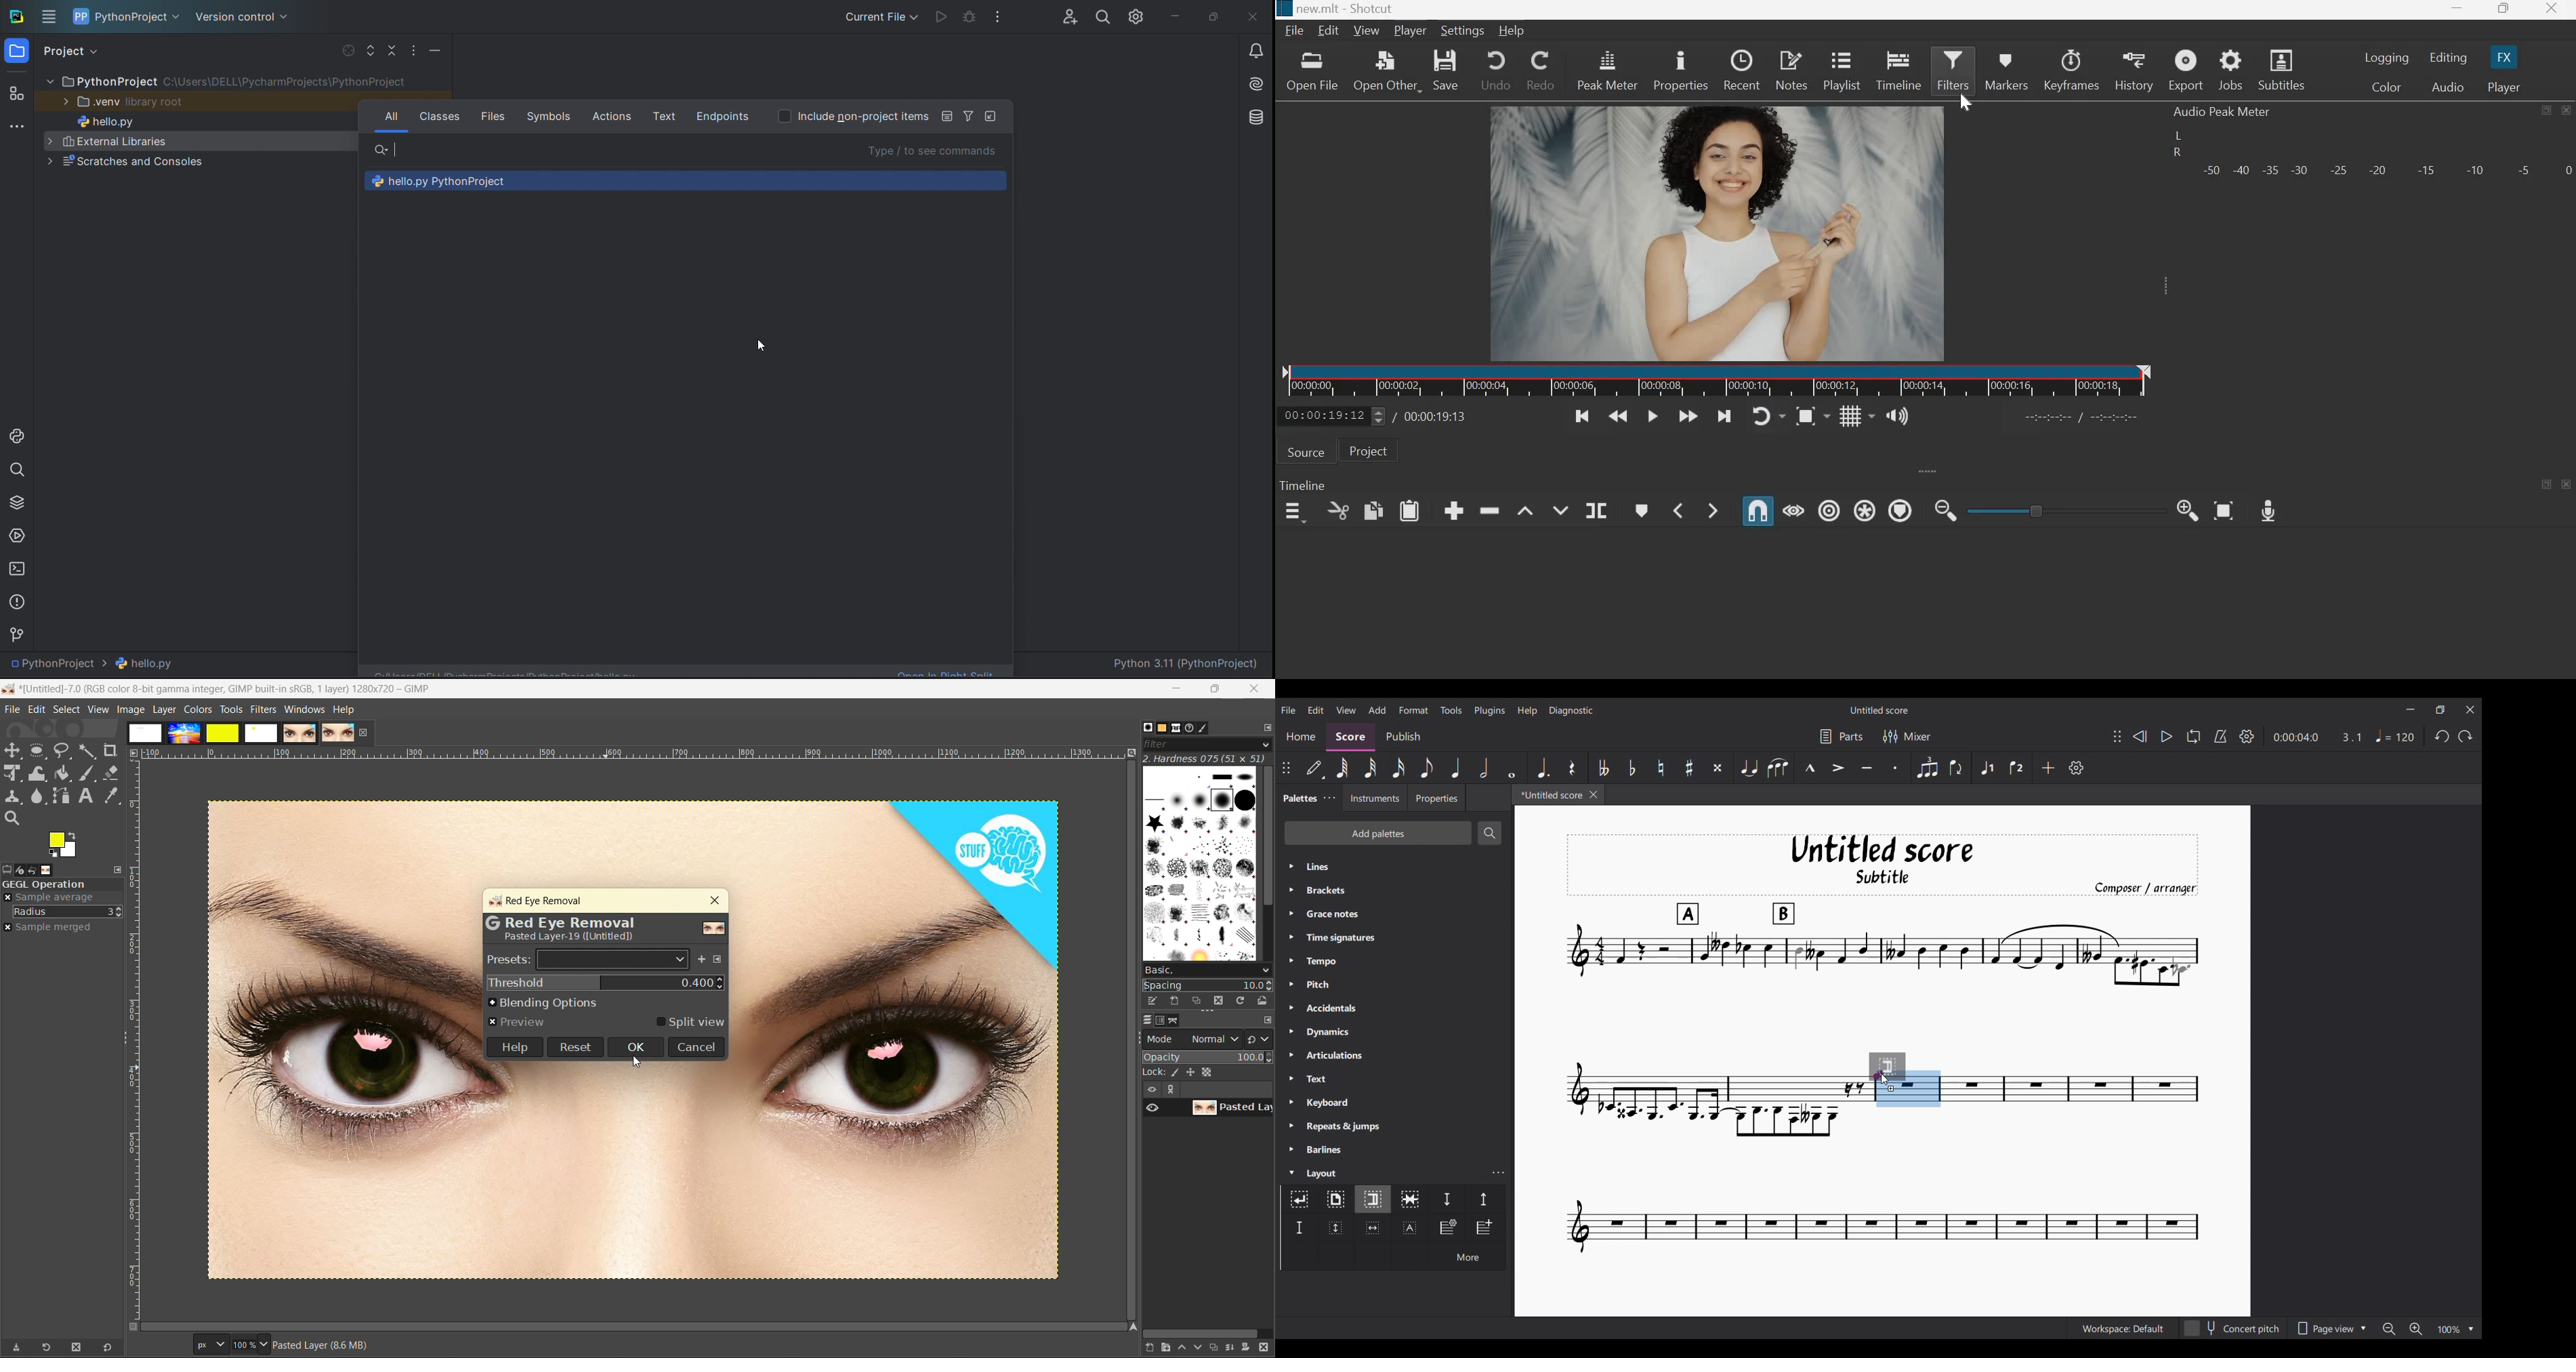  Describe the element at coordinates (1149, 1090) in the screenshot. I see `view` at that location.